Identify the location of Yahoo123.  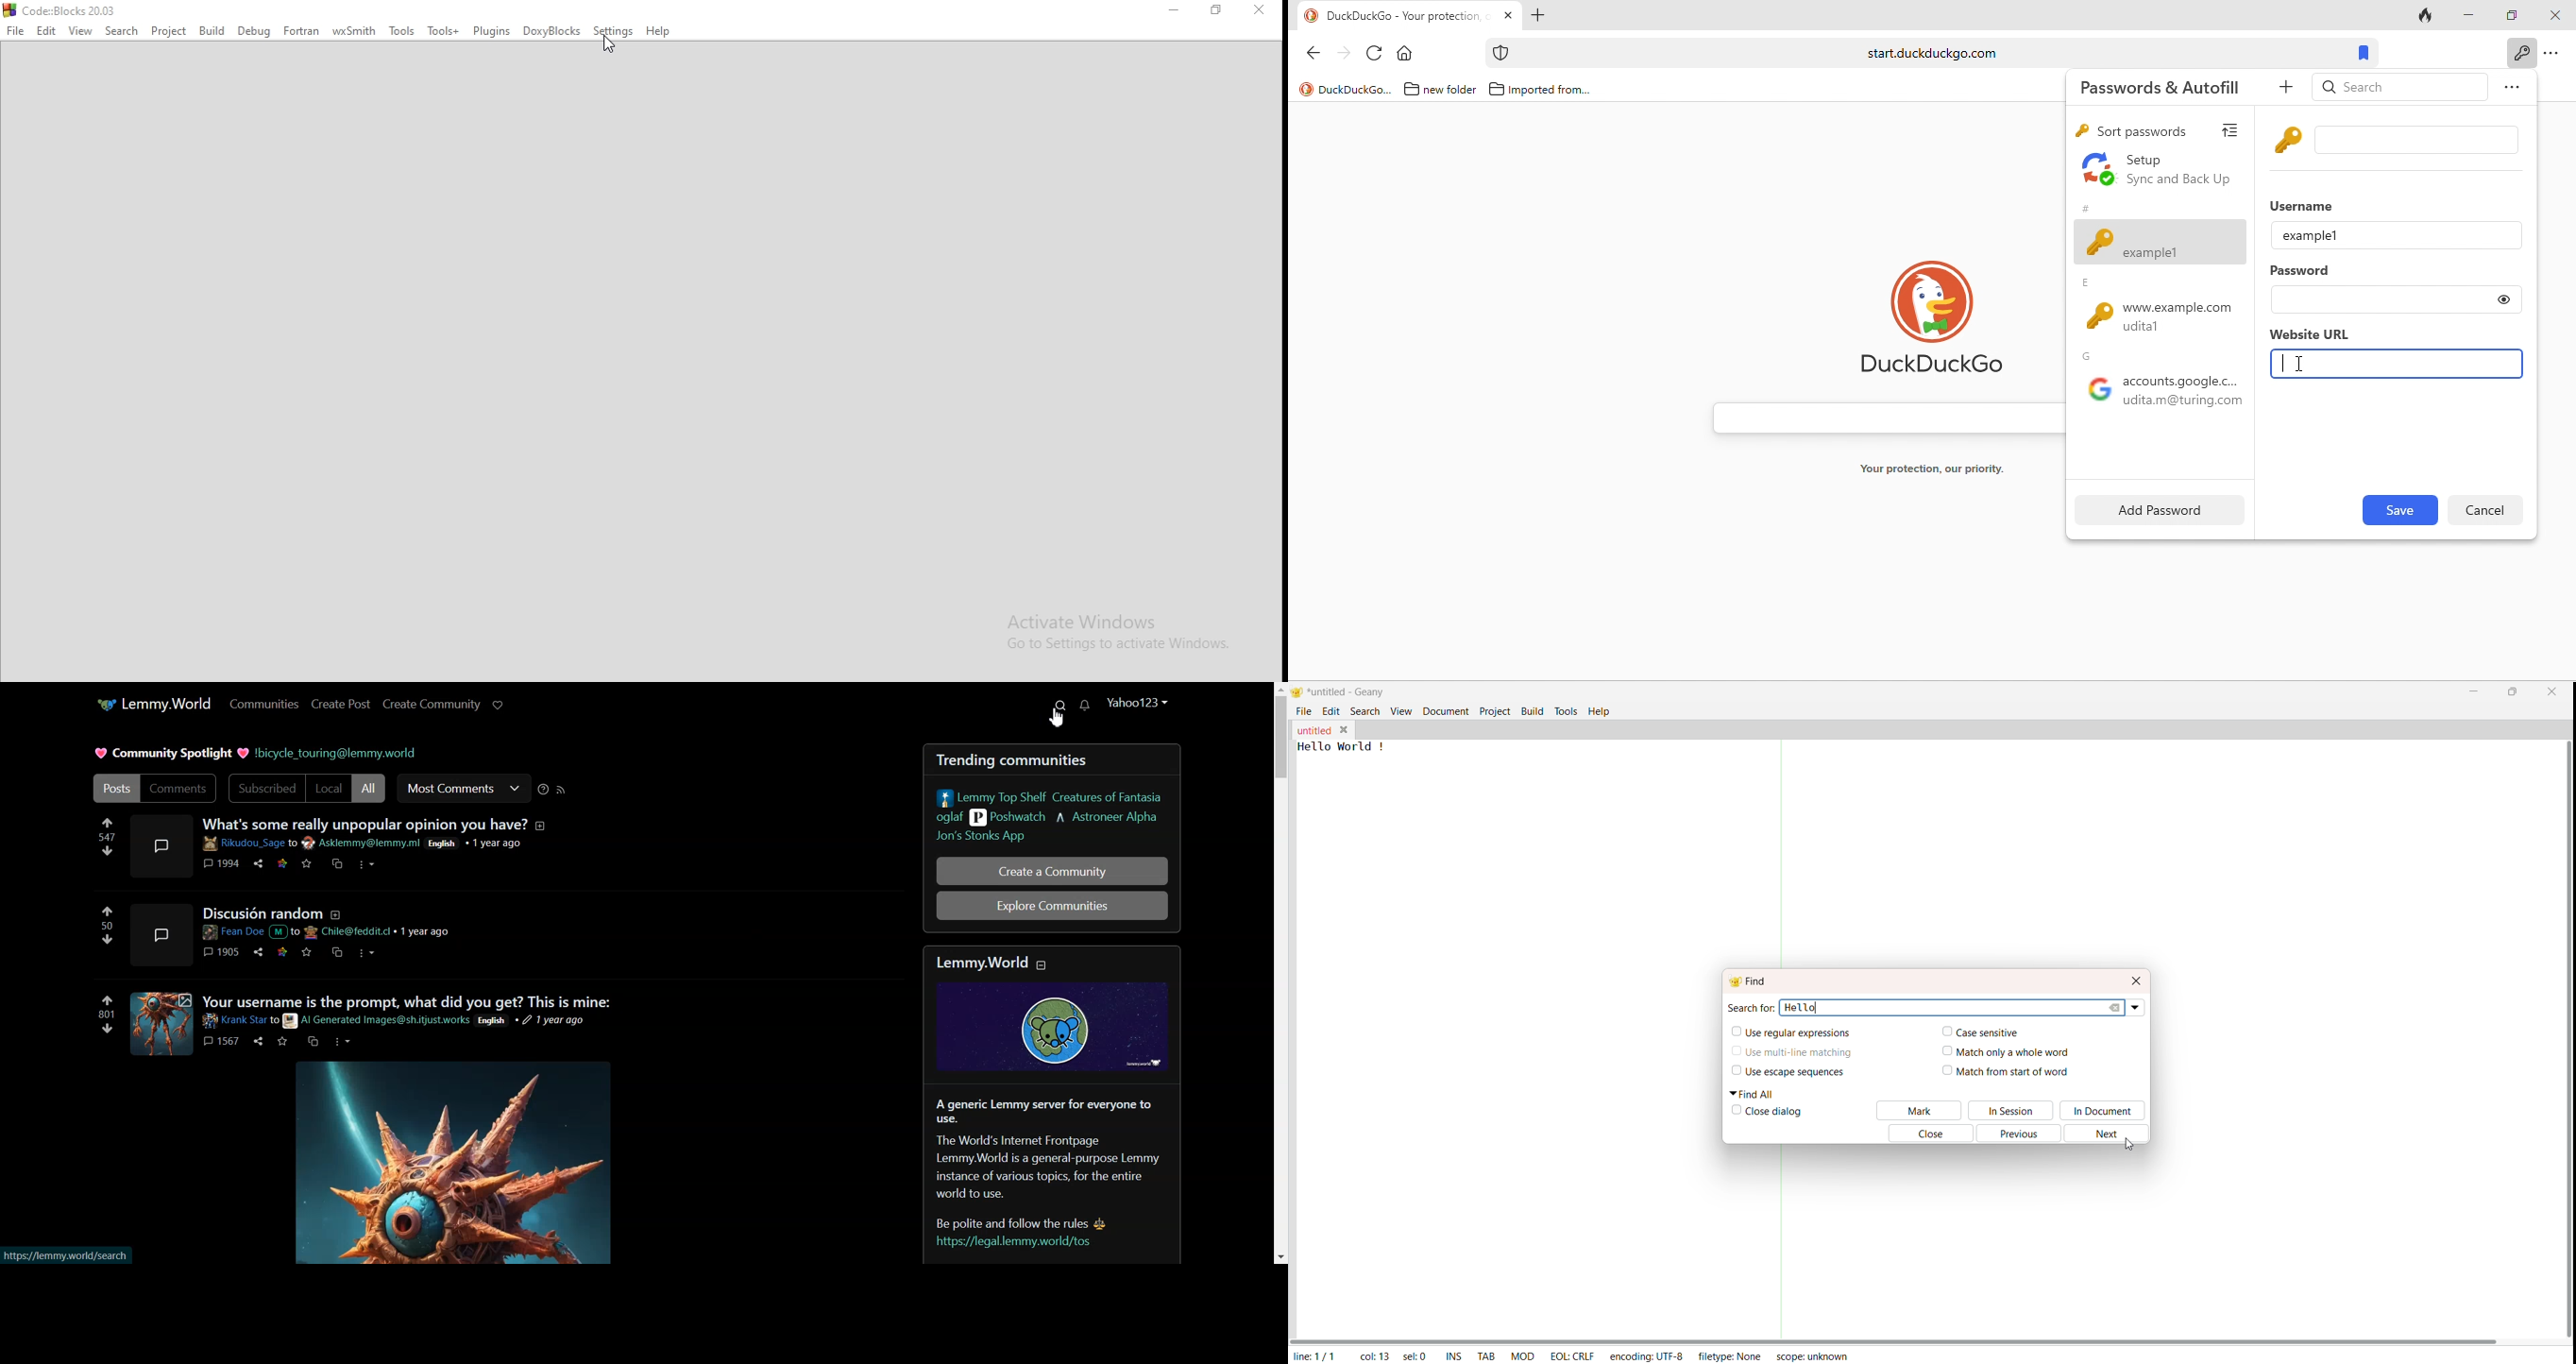
(1138, 703).